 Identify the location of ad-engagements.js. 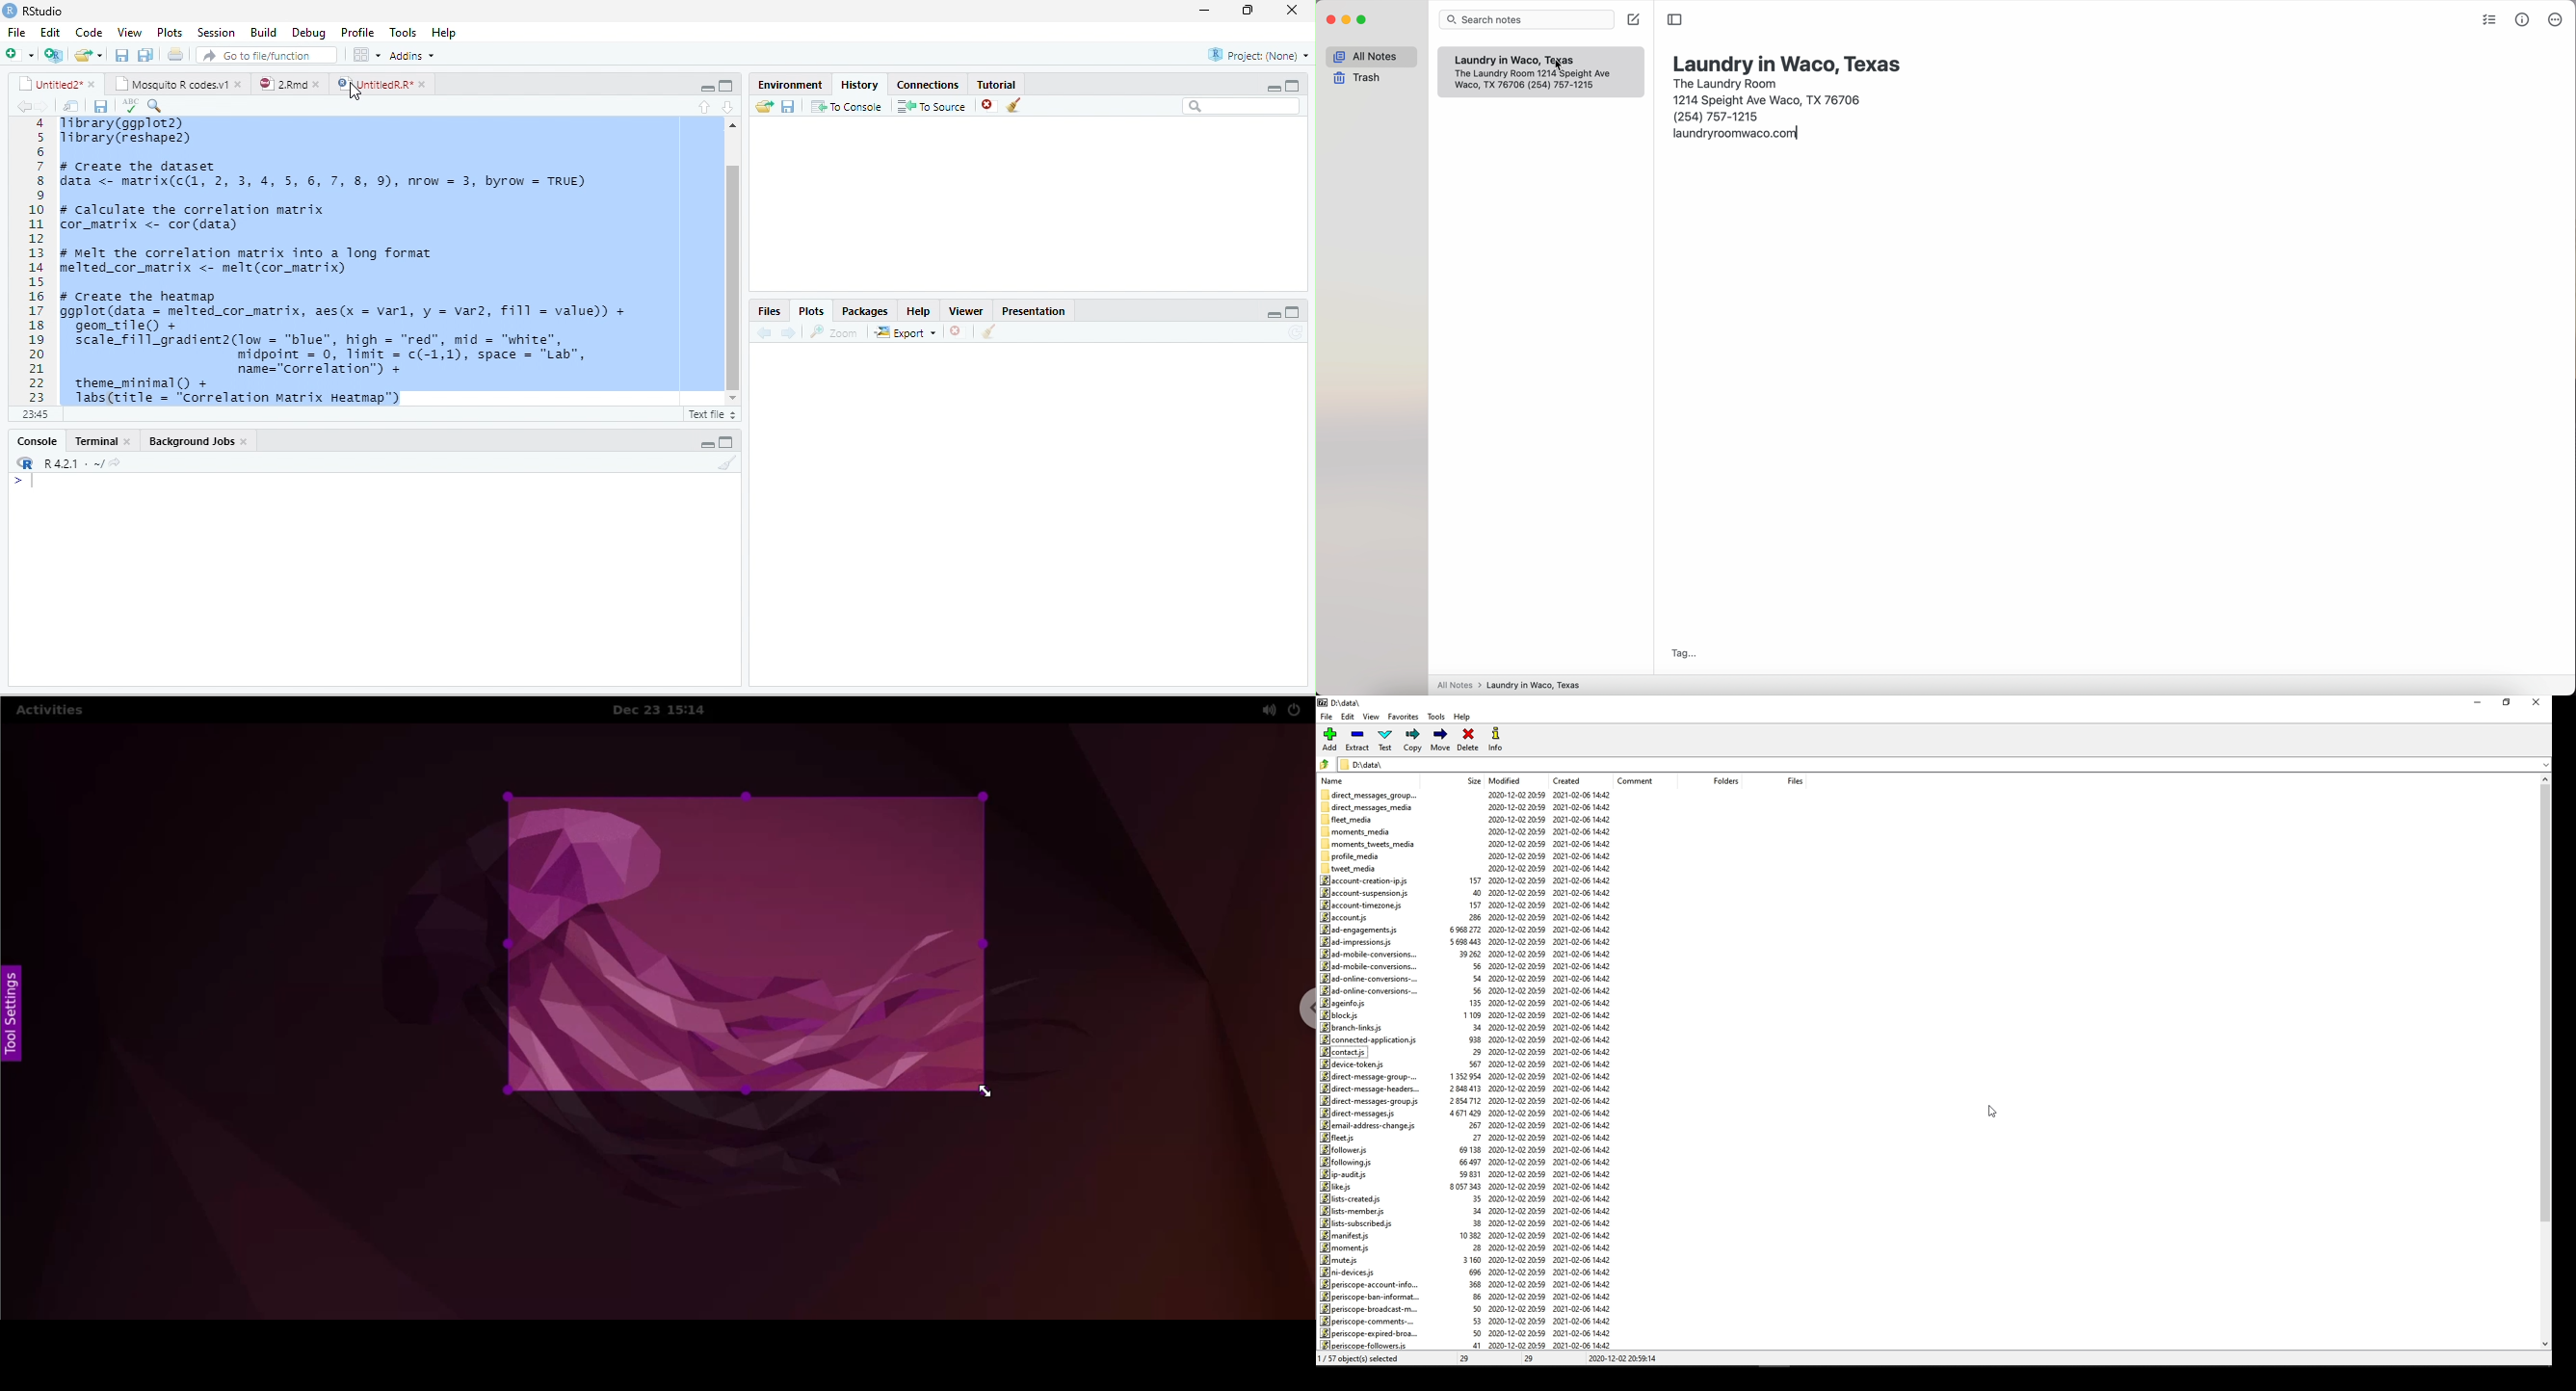
(1358, 929).